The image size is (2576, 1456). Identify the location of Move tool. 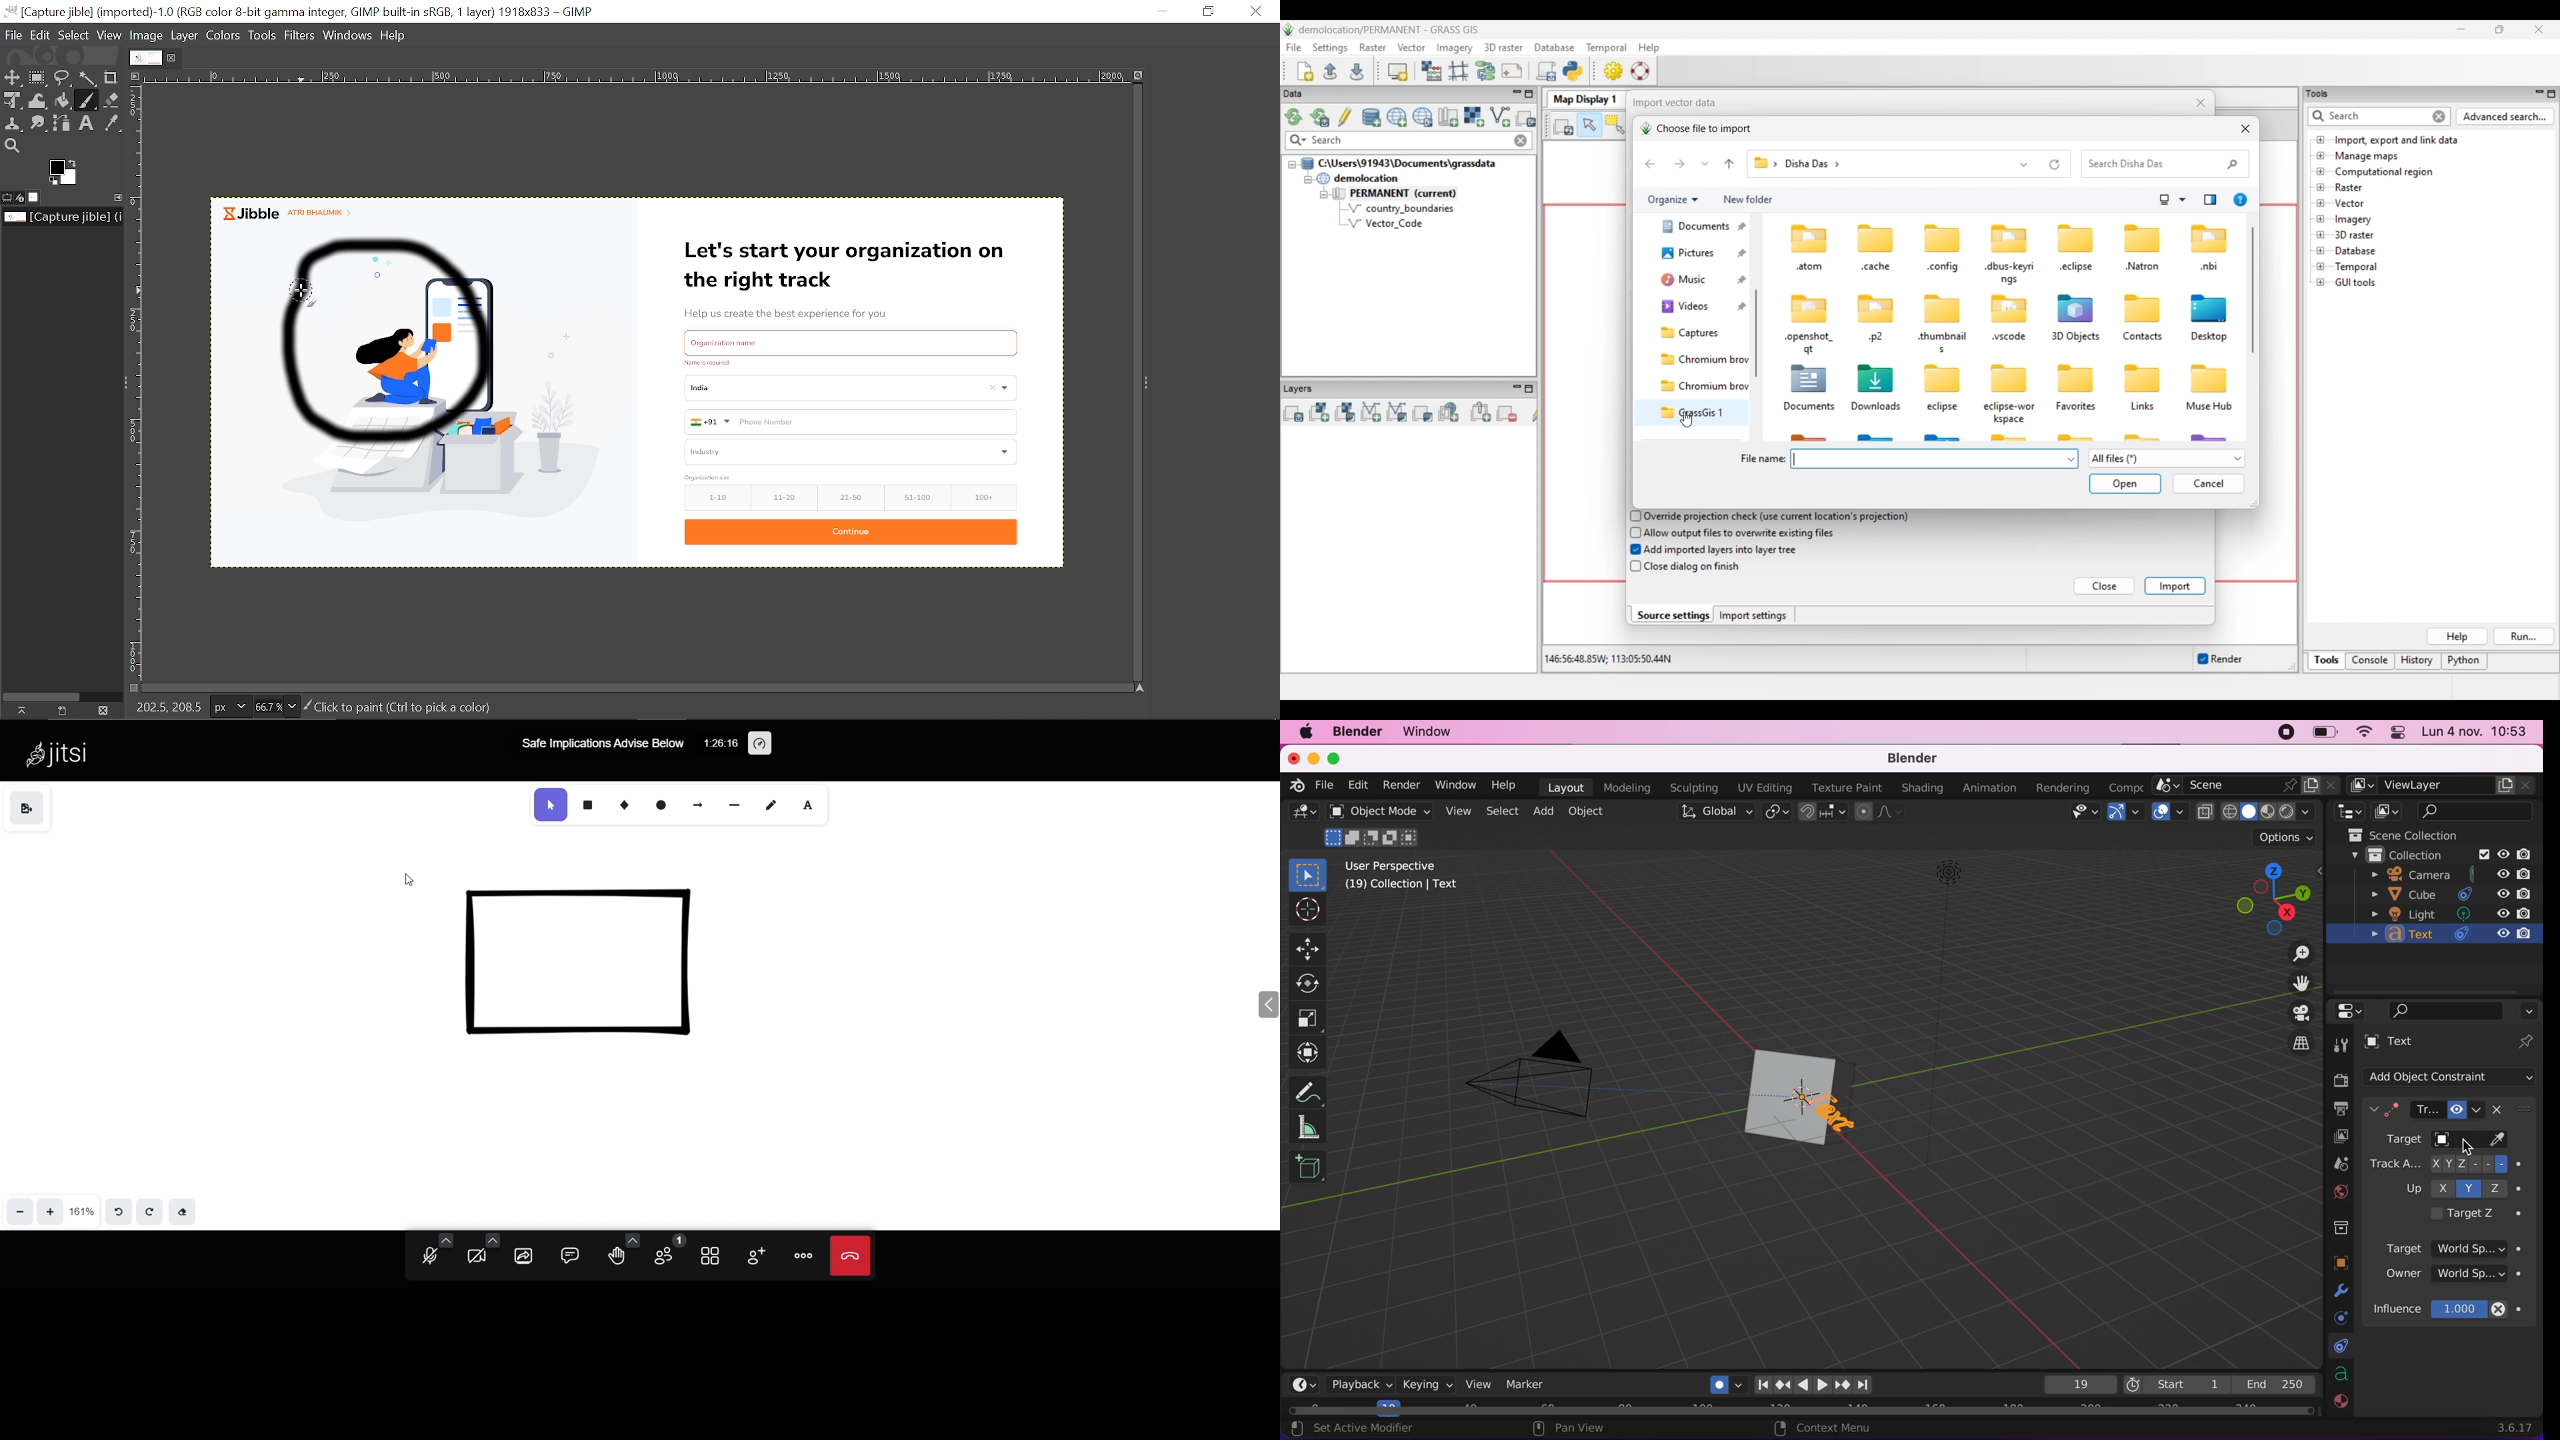
(13, 77).